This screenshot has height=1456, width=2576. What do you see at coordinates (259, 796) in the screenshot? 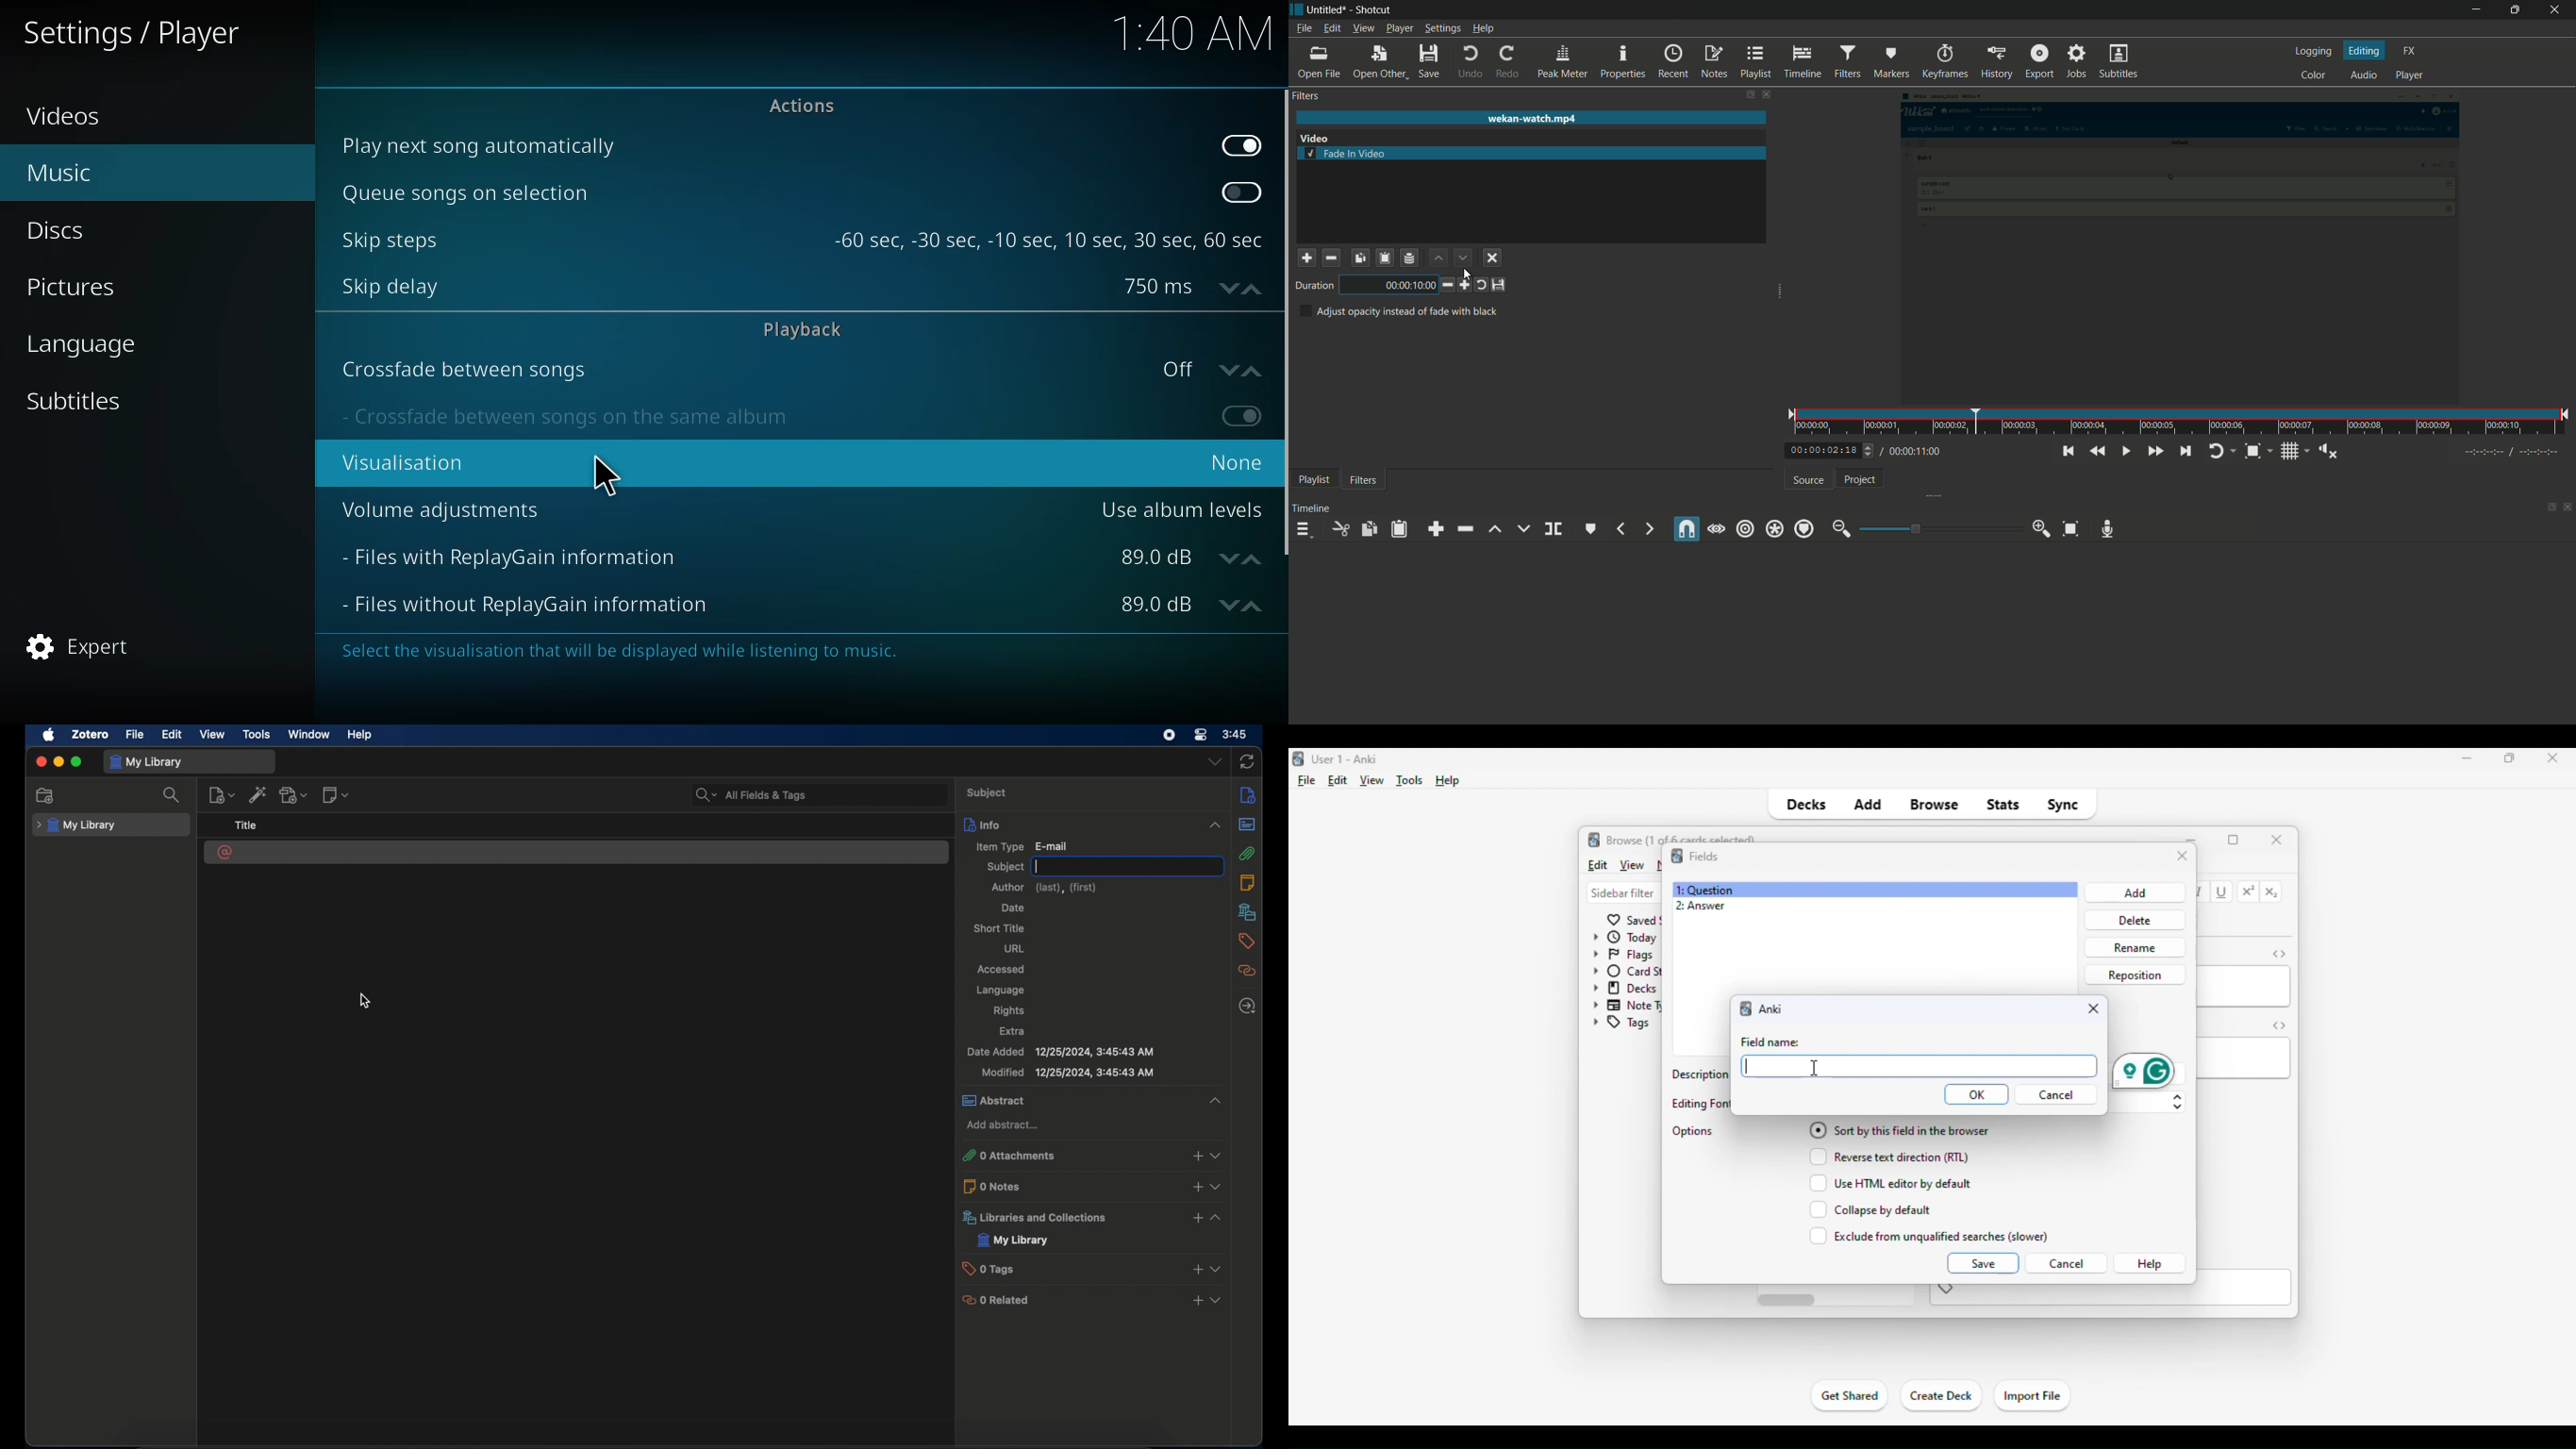
I see `add item by identifier` at bounding box center [259, 796].